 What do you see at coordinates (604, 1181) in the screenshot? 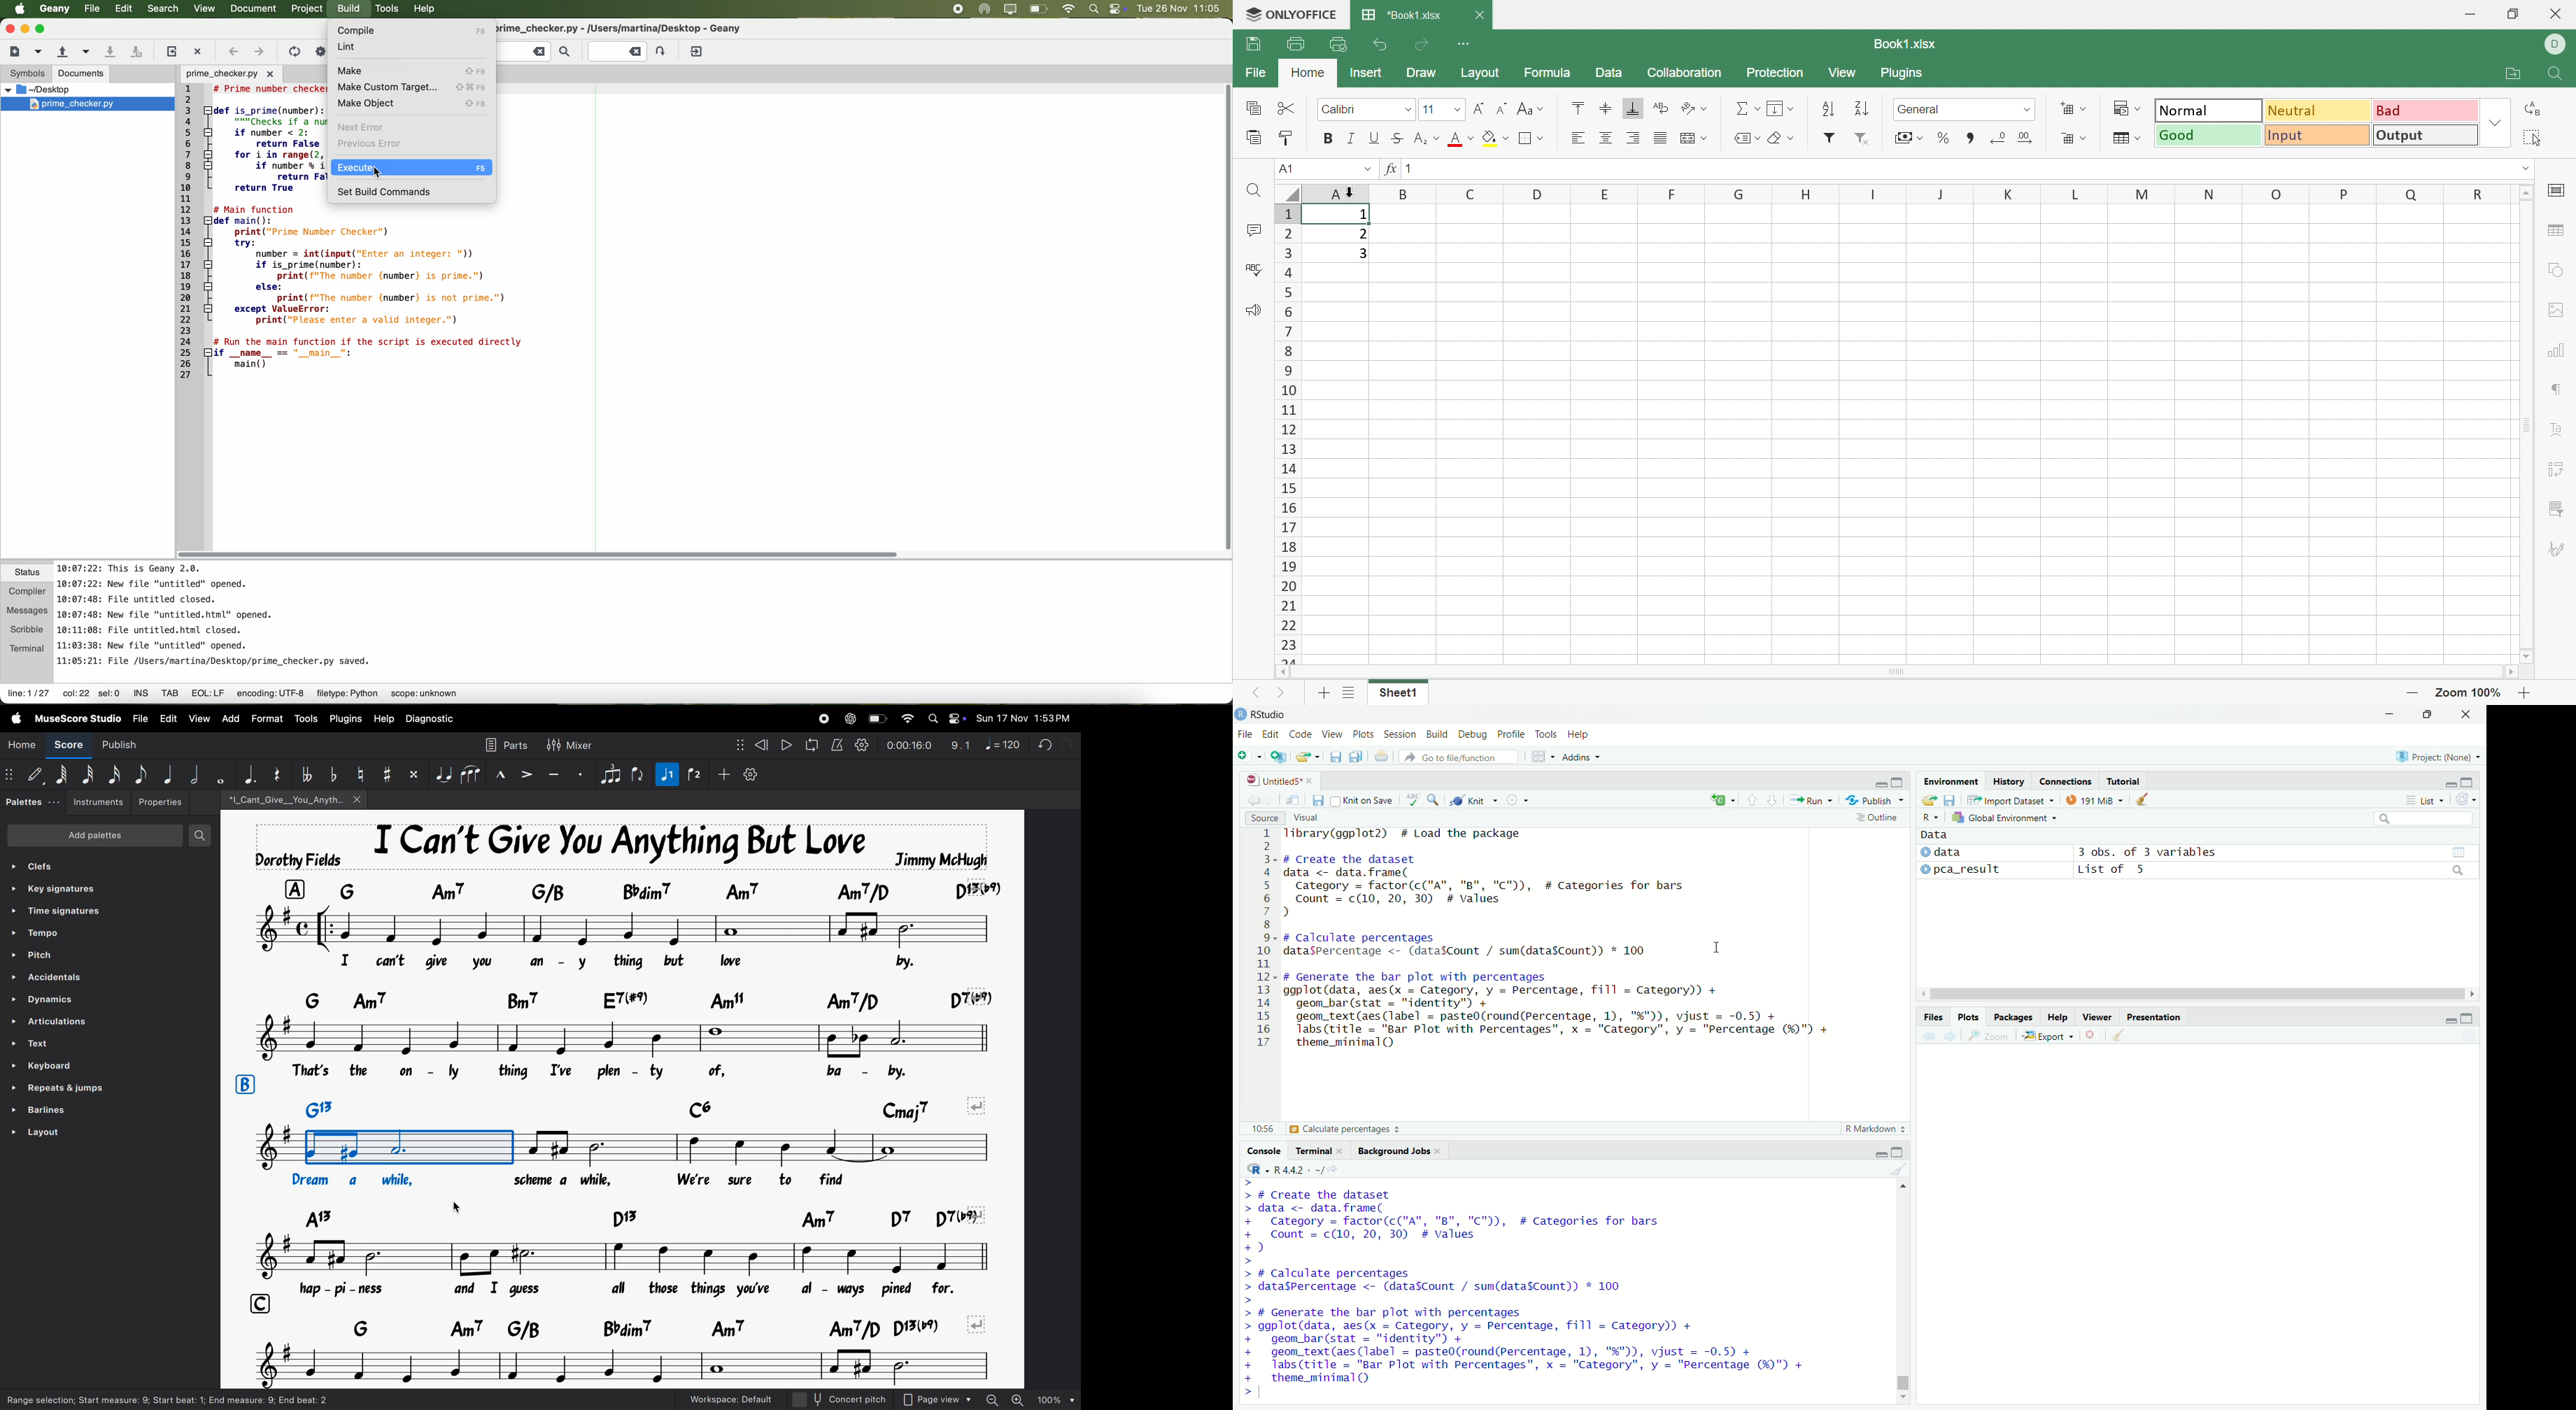
I see `lyrics` at bounding box center [604, 1181].